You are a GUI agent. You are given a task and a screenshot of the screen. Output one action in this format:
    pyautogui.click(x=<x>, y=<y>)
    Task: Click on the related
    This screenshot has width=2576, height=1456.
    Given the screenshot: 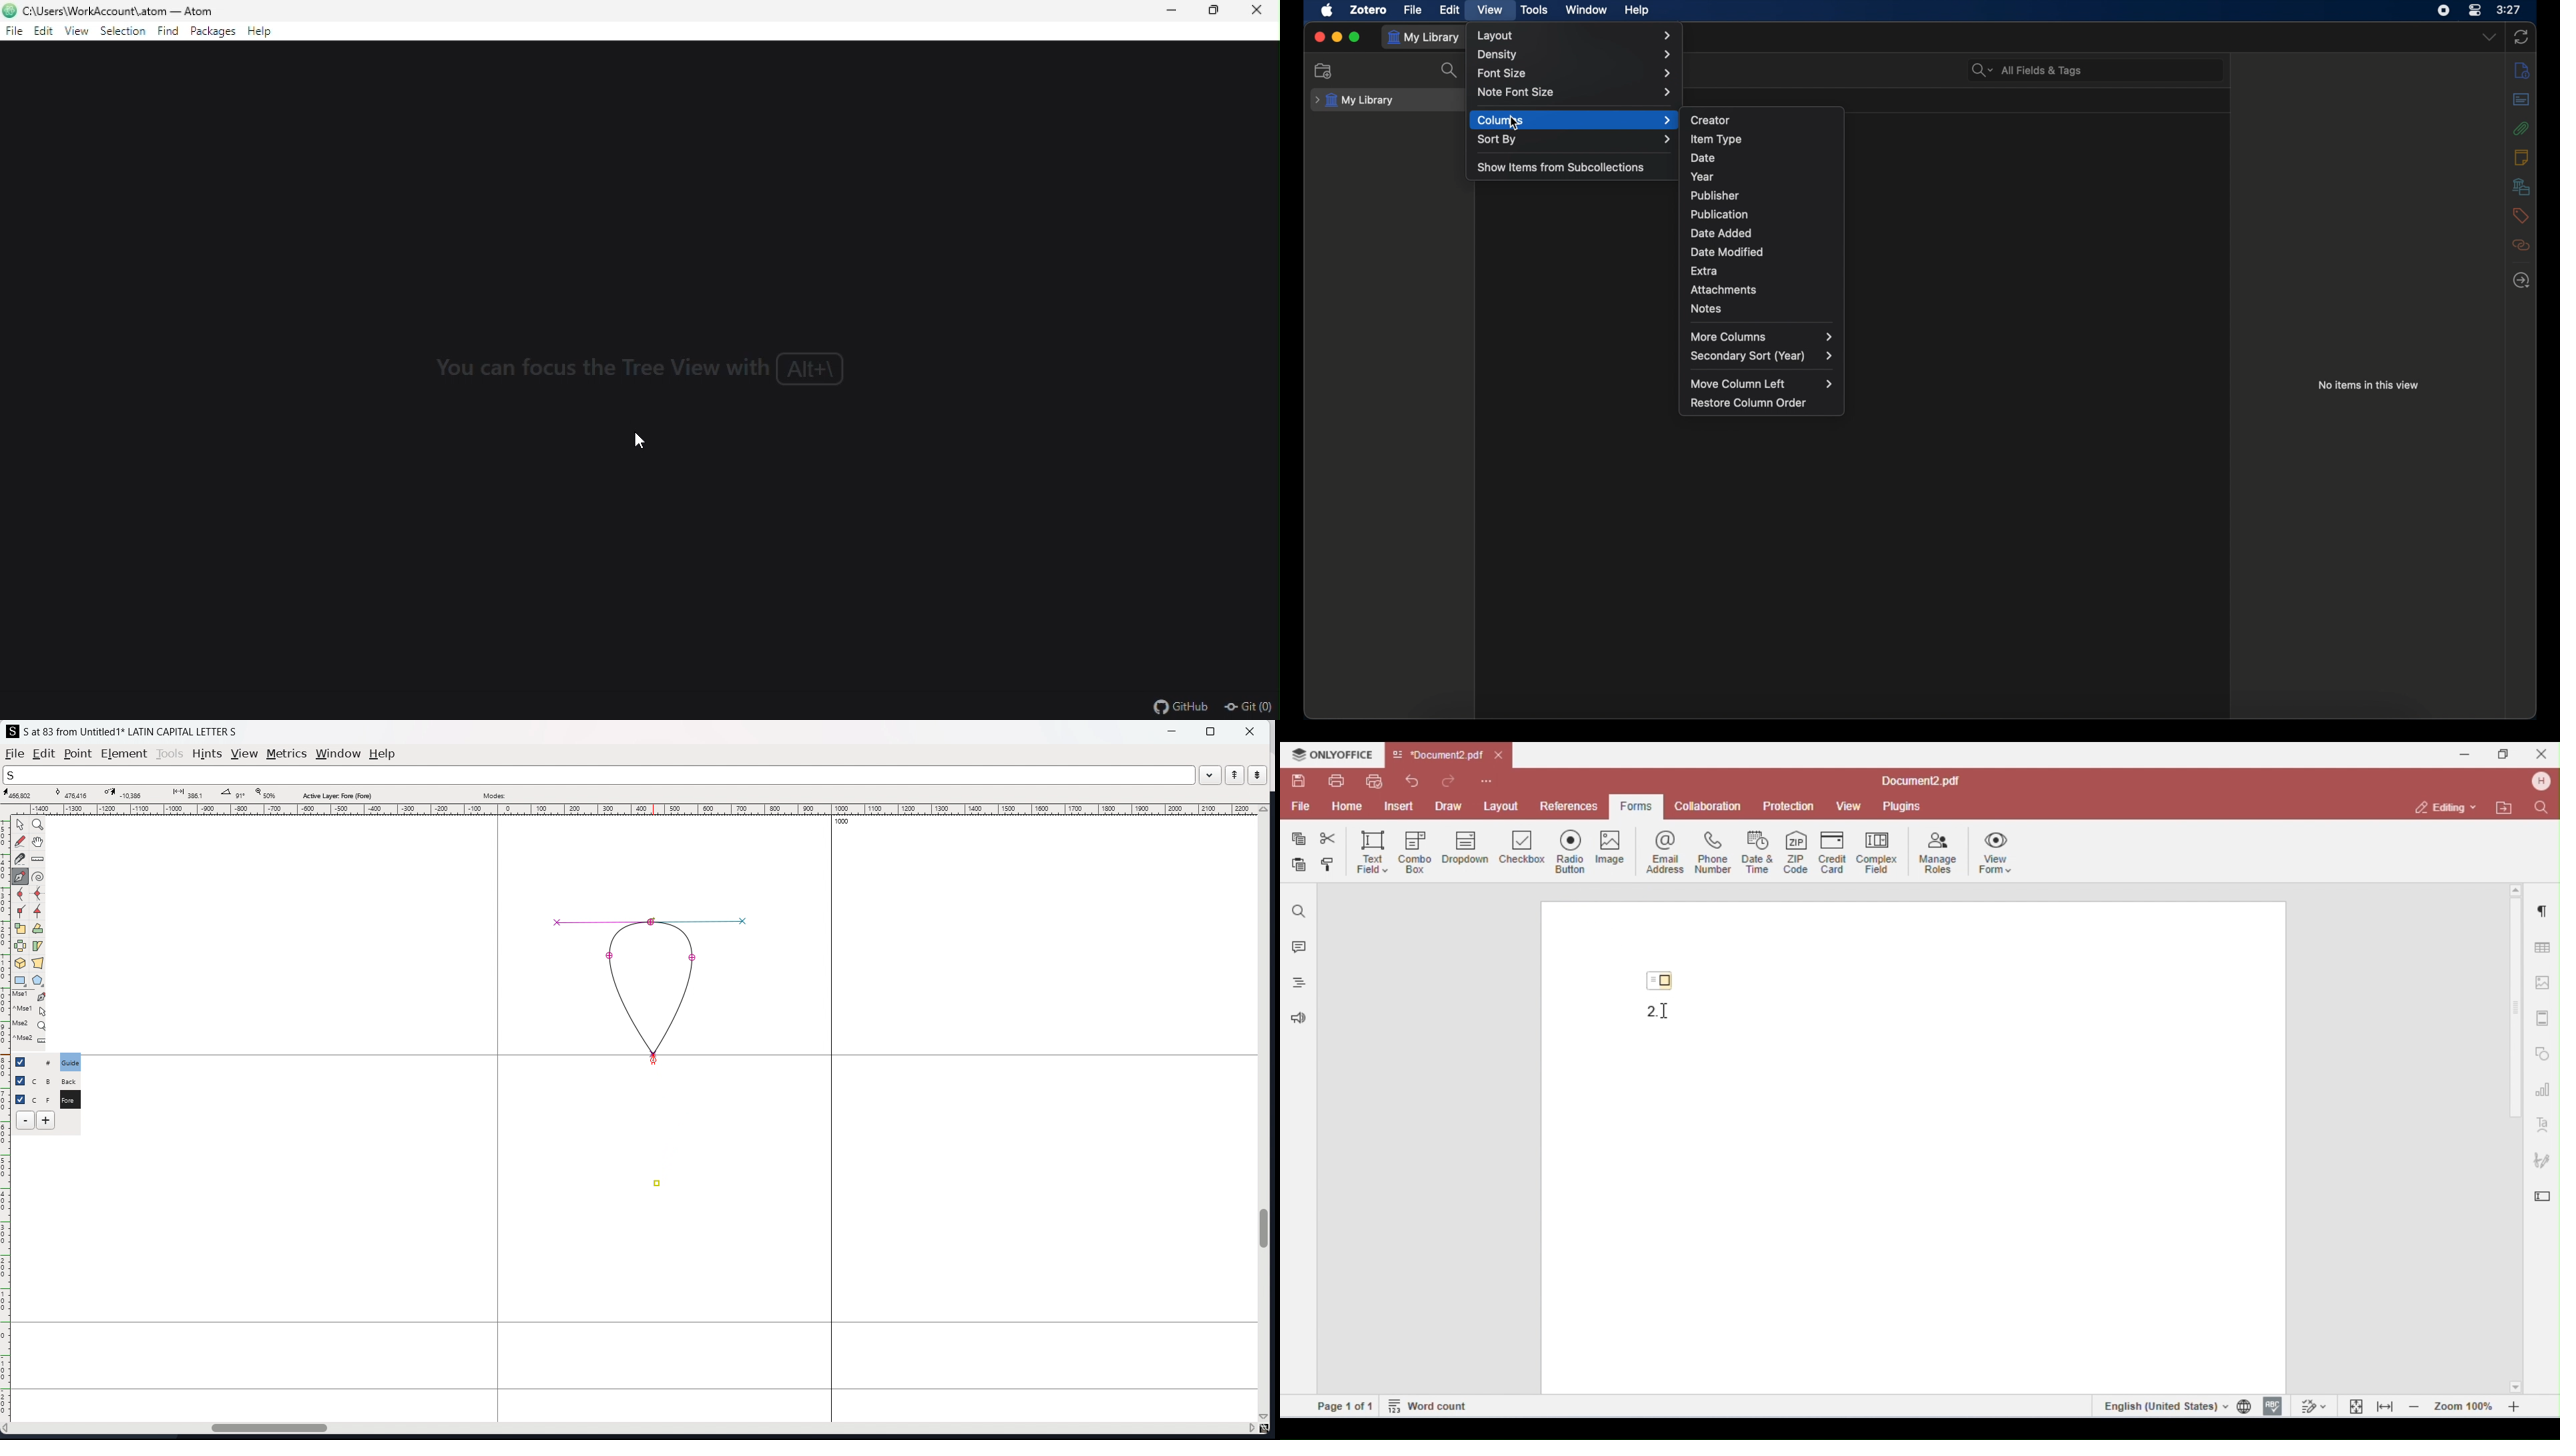 What is the action you would take?
    pyautogui.click(x=2521, y=244)
    